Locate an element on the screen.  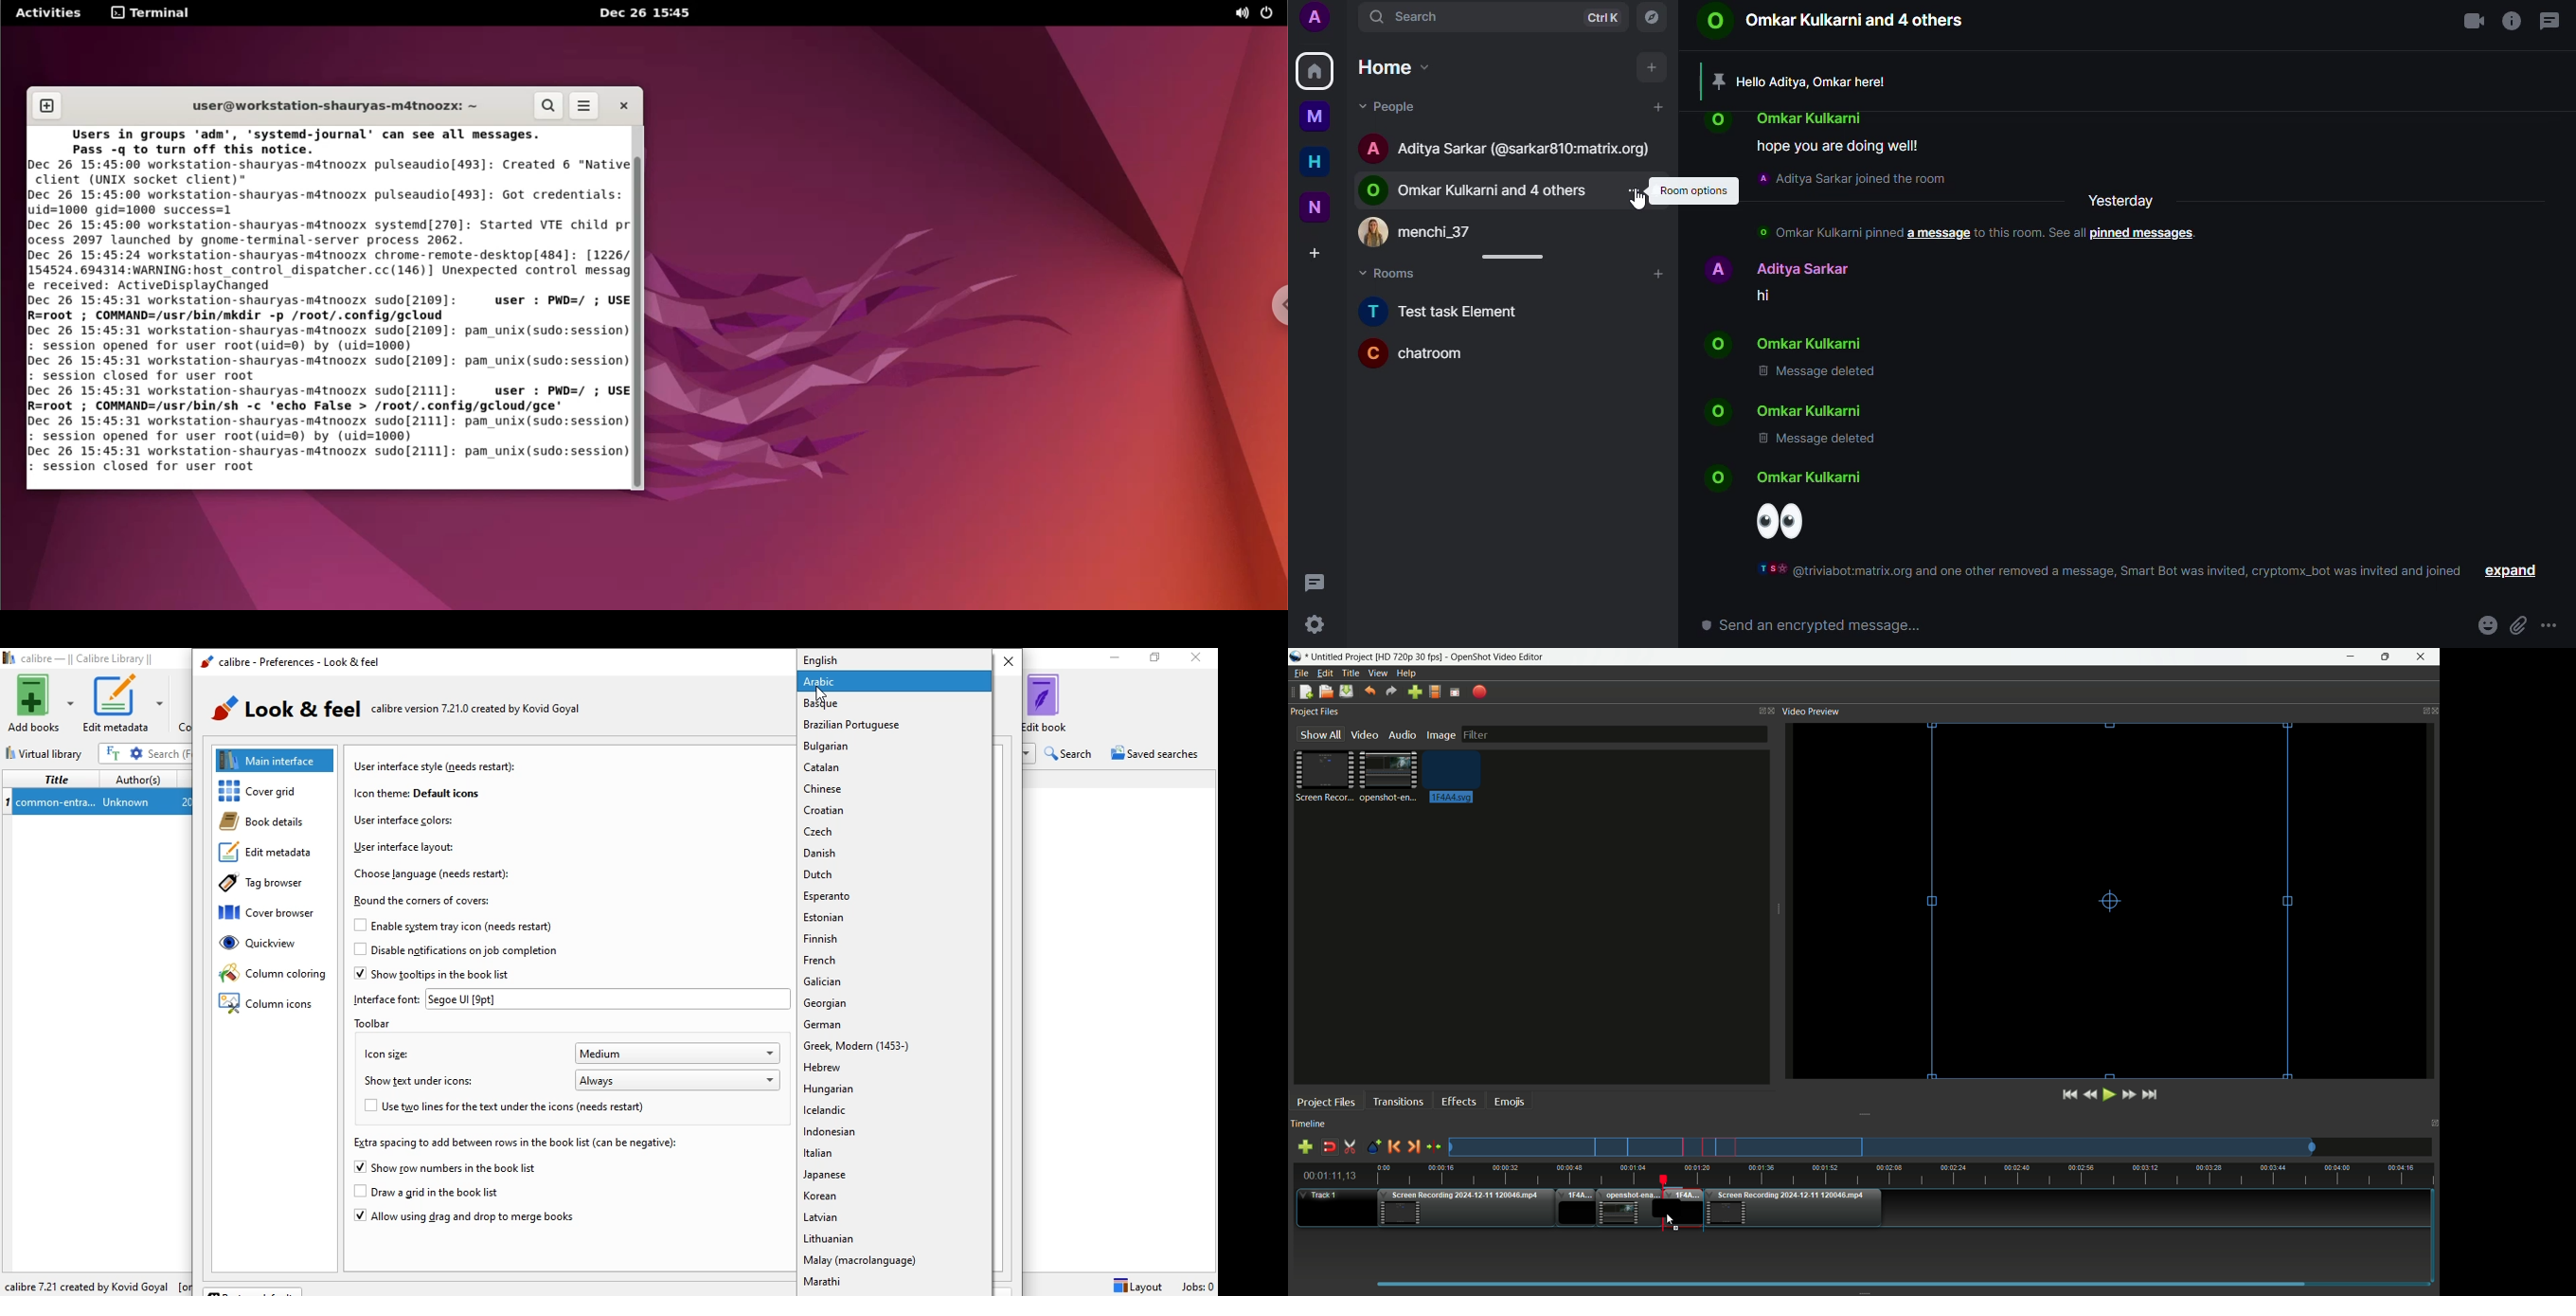
esperanto is located at coordinates (893, 896).